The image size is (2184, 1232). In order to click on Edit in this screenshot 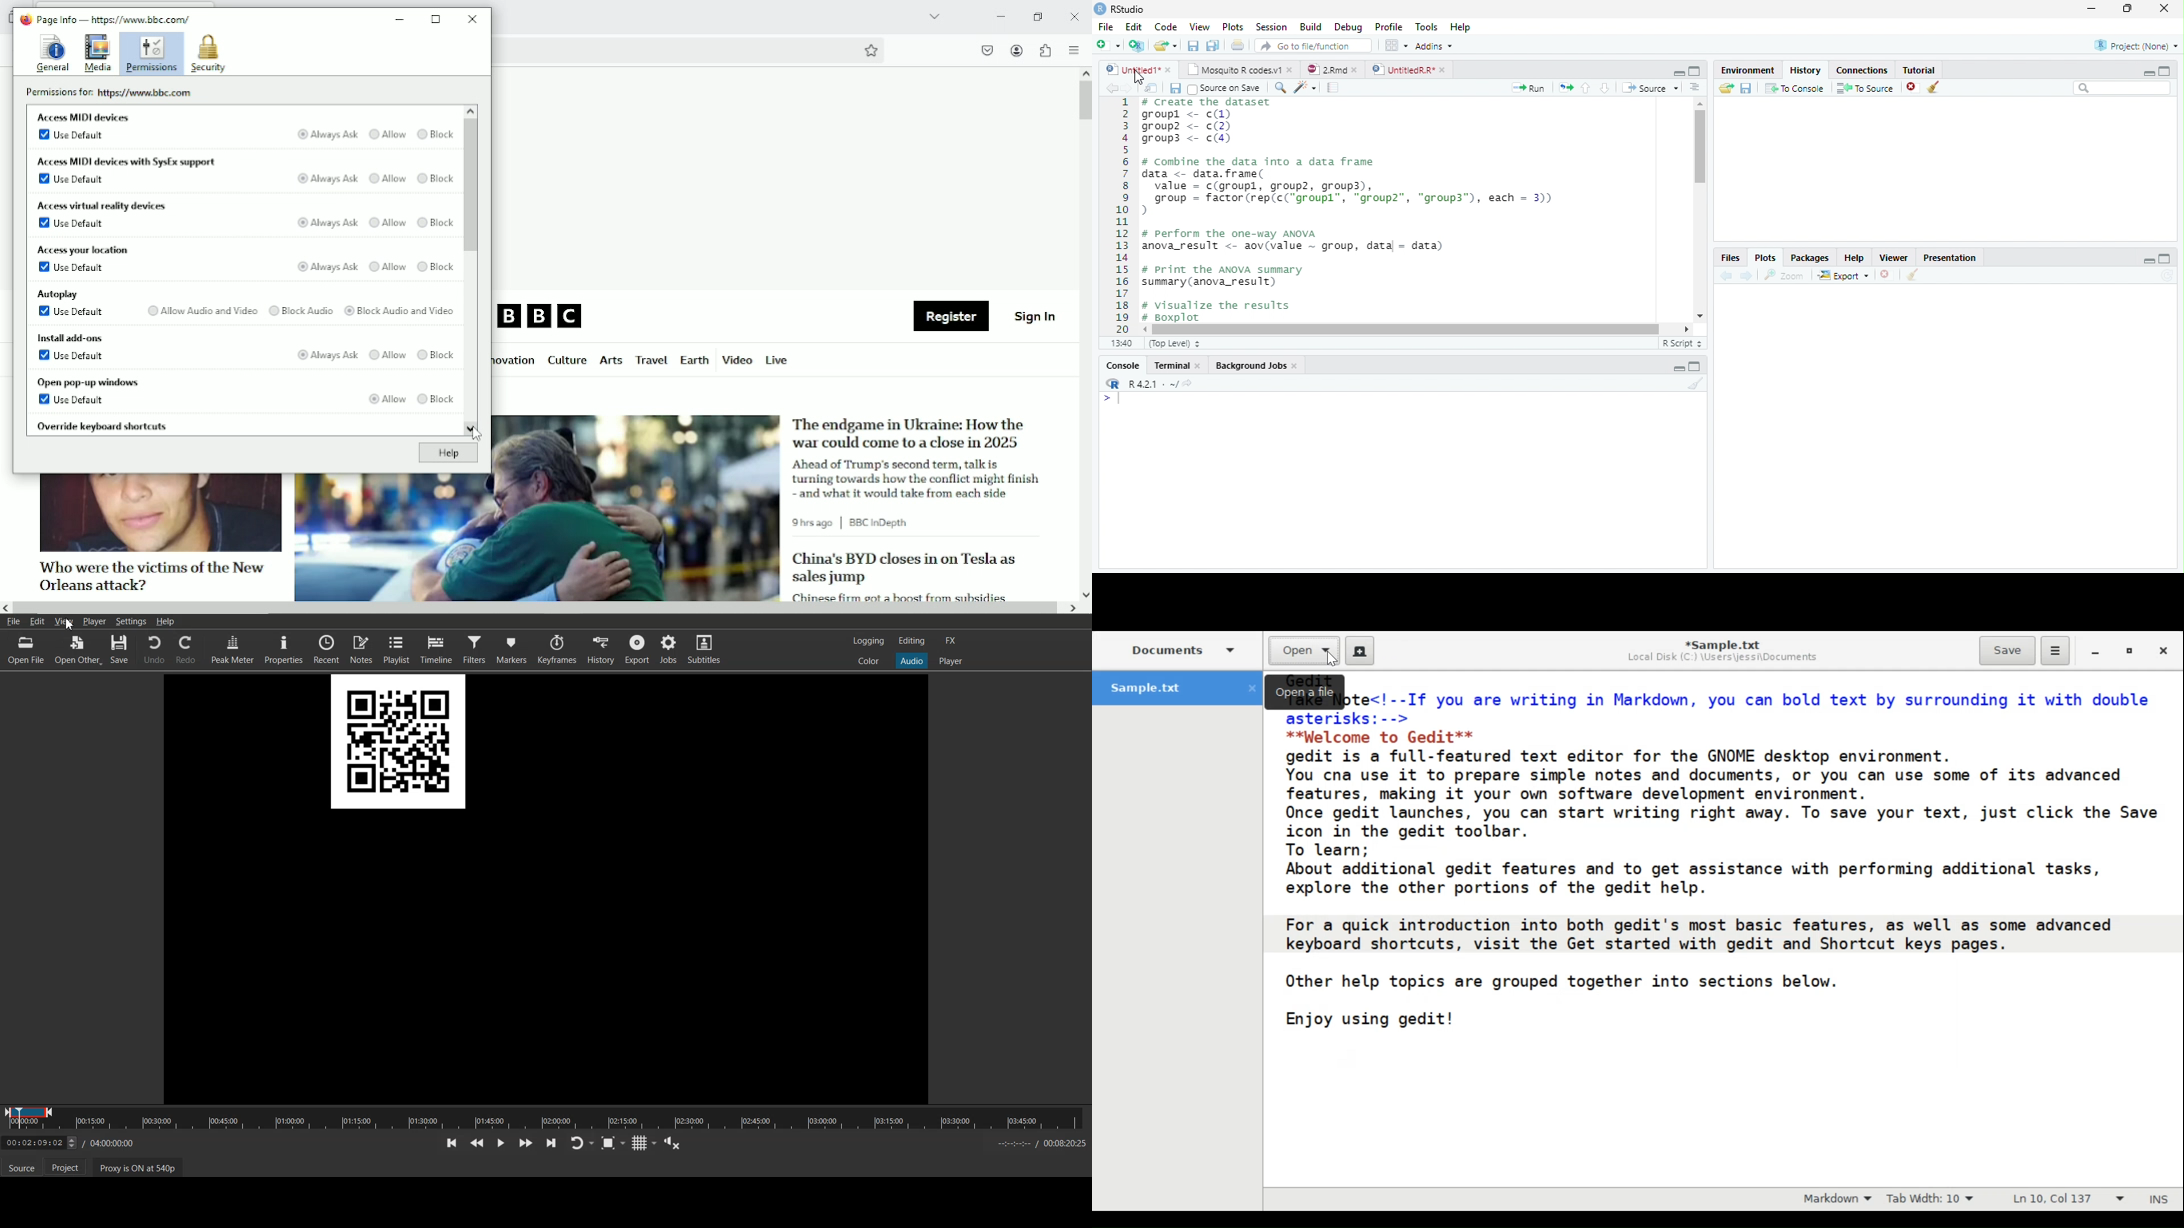, I will do `click(1133, 26)`.